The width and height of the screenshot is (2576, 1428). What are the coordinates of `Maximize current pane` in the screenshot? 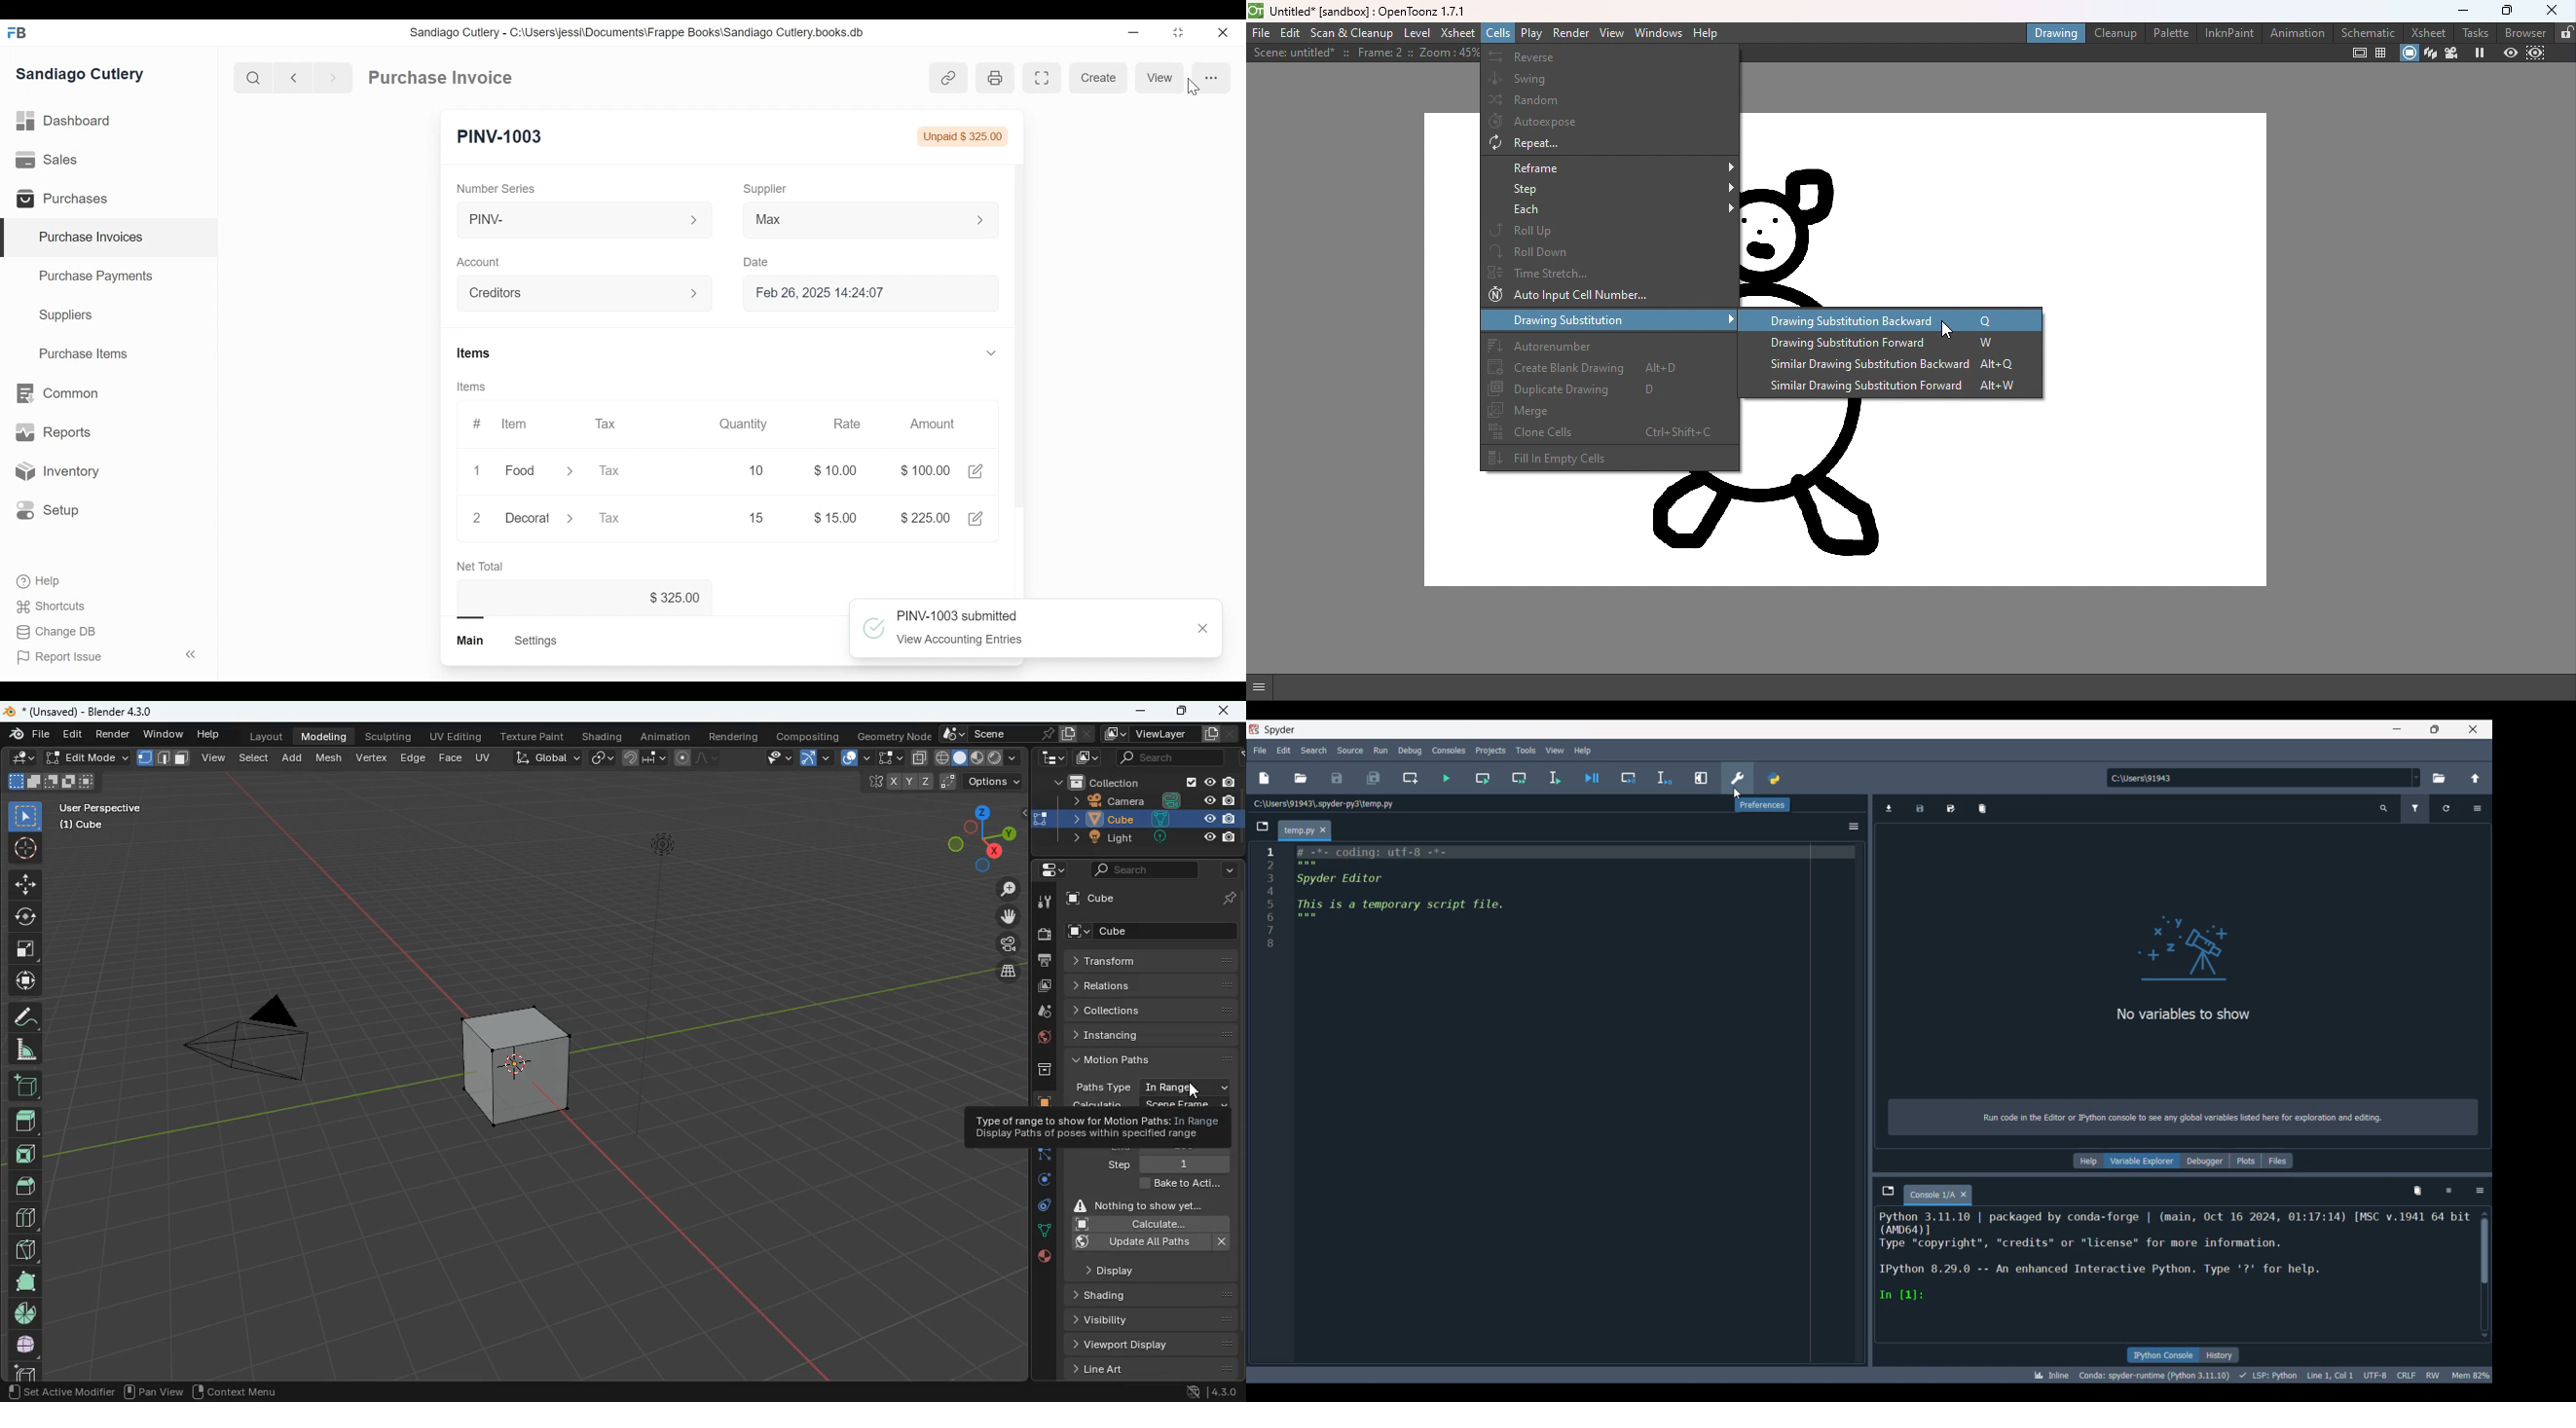 It's located at (1702, 778).